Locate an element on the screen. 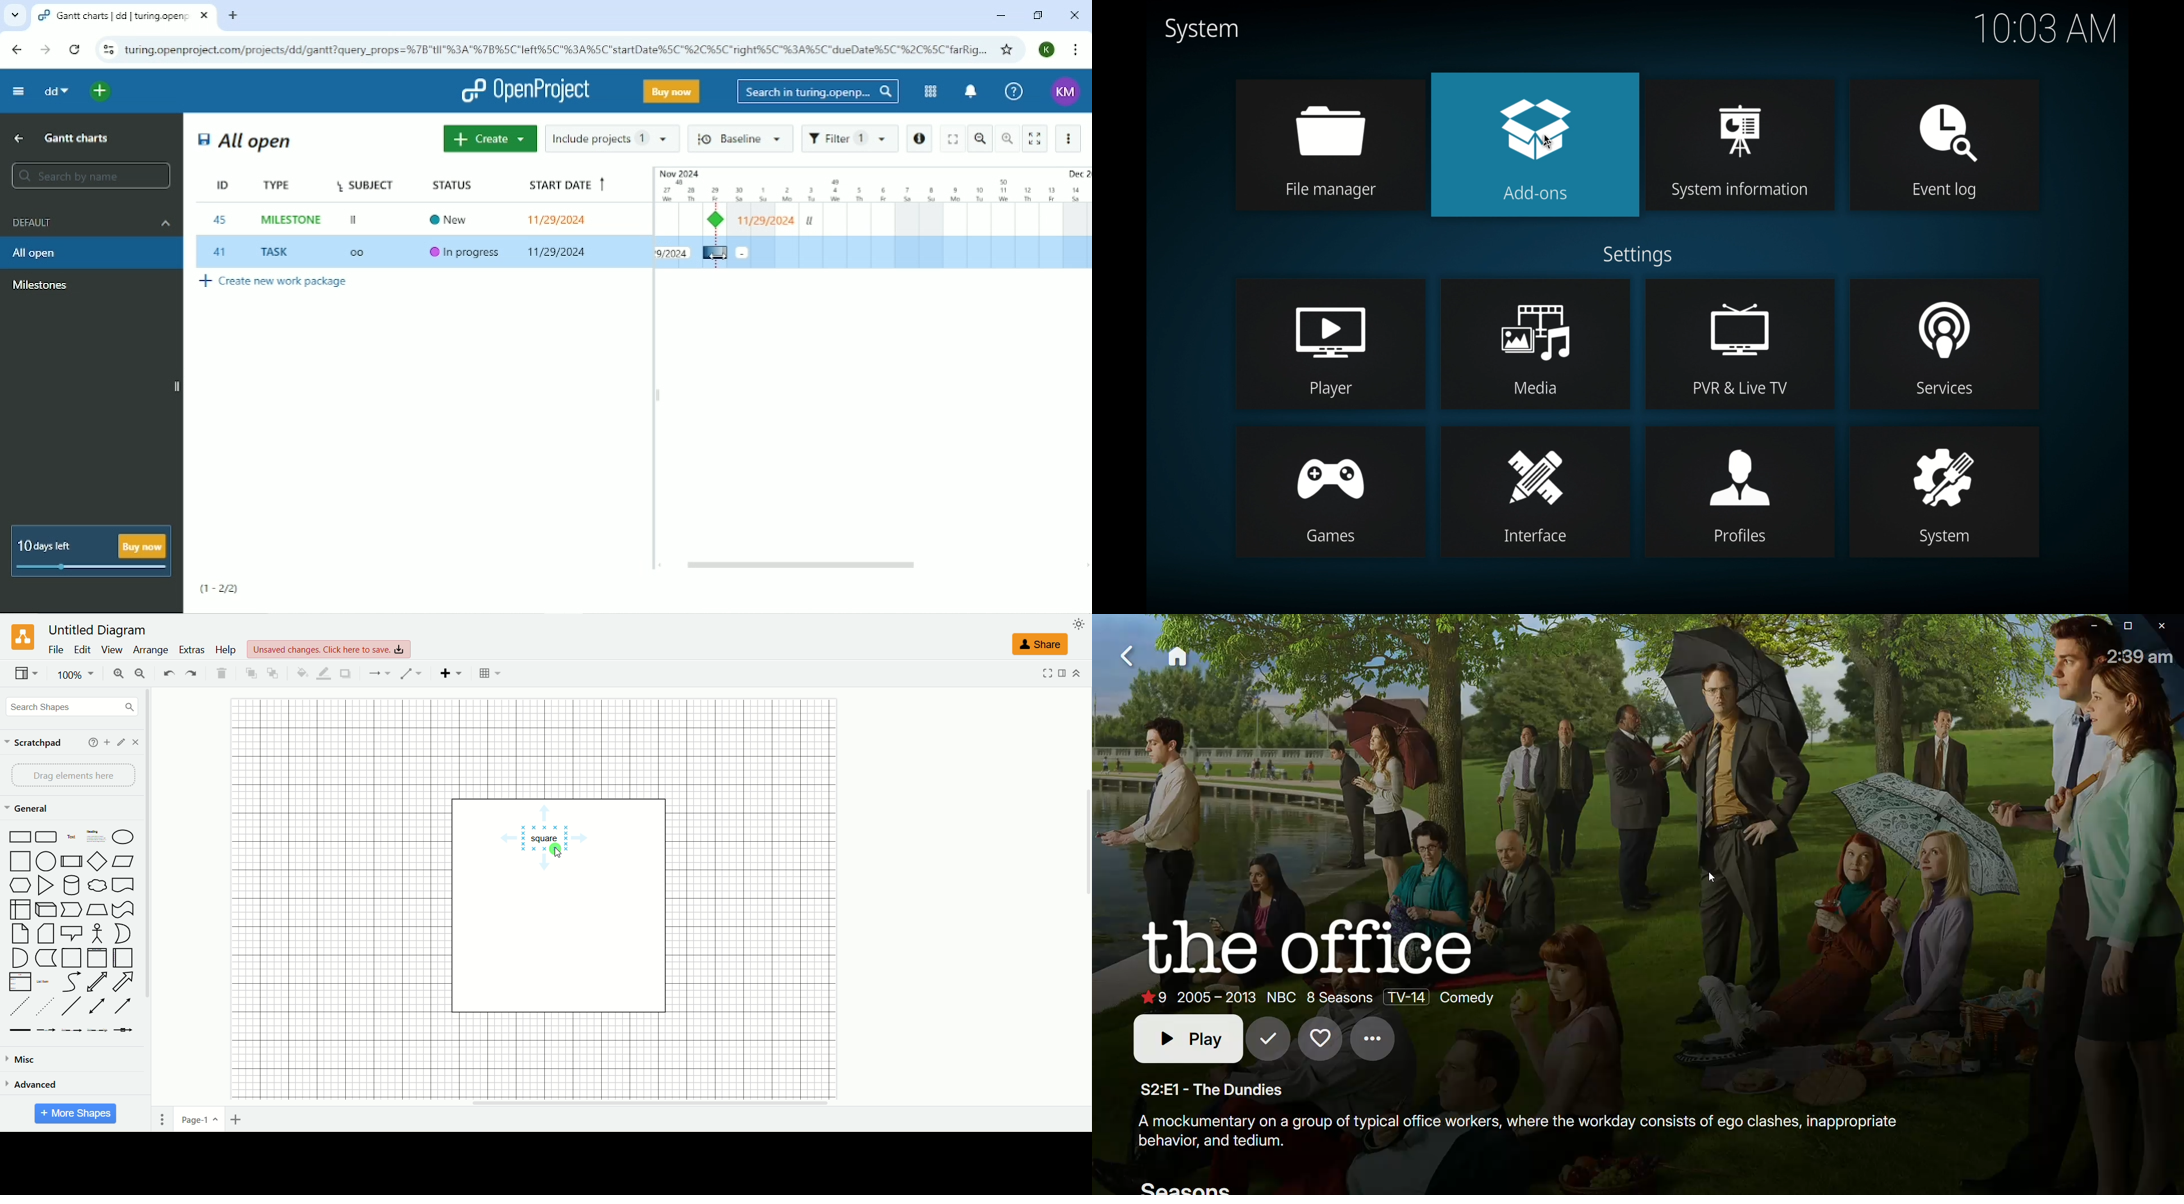 The height and width of the screenshot is (1204, 2184). pages is located at coordinates (162, 1120).